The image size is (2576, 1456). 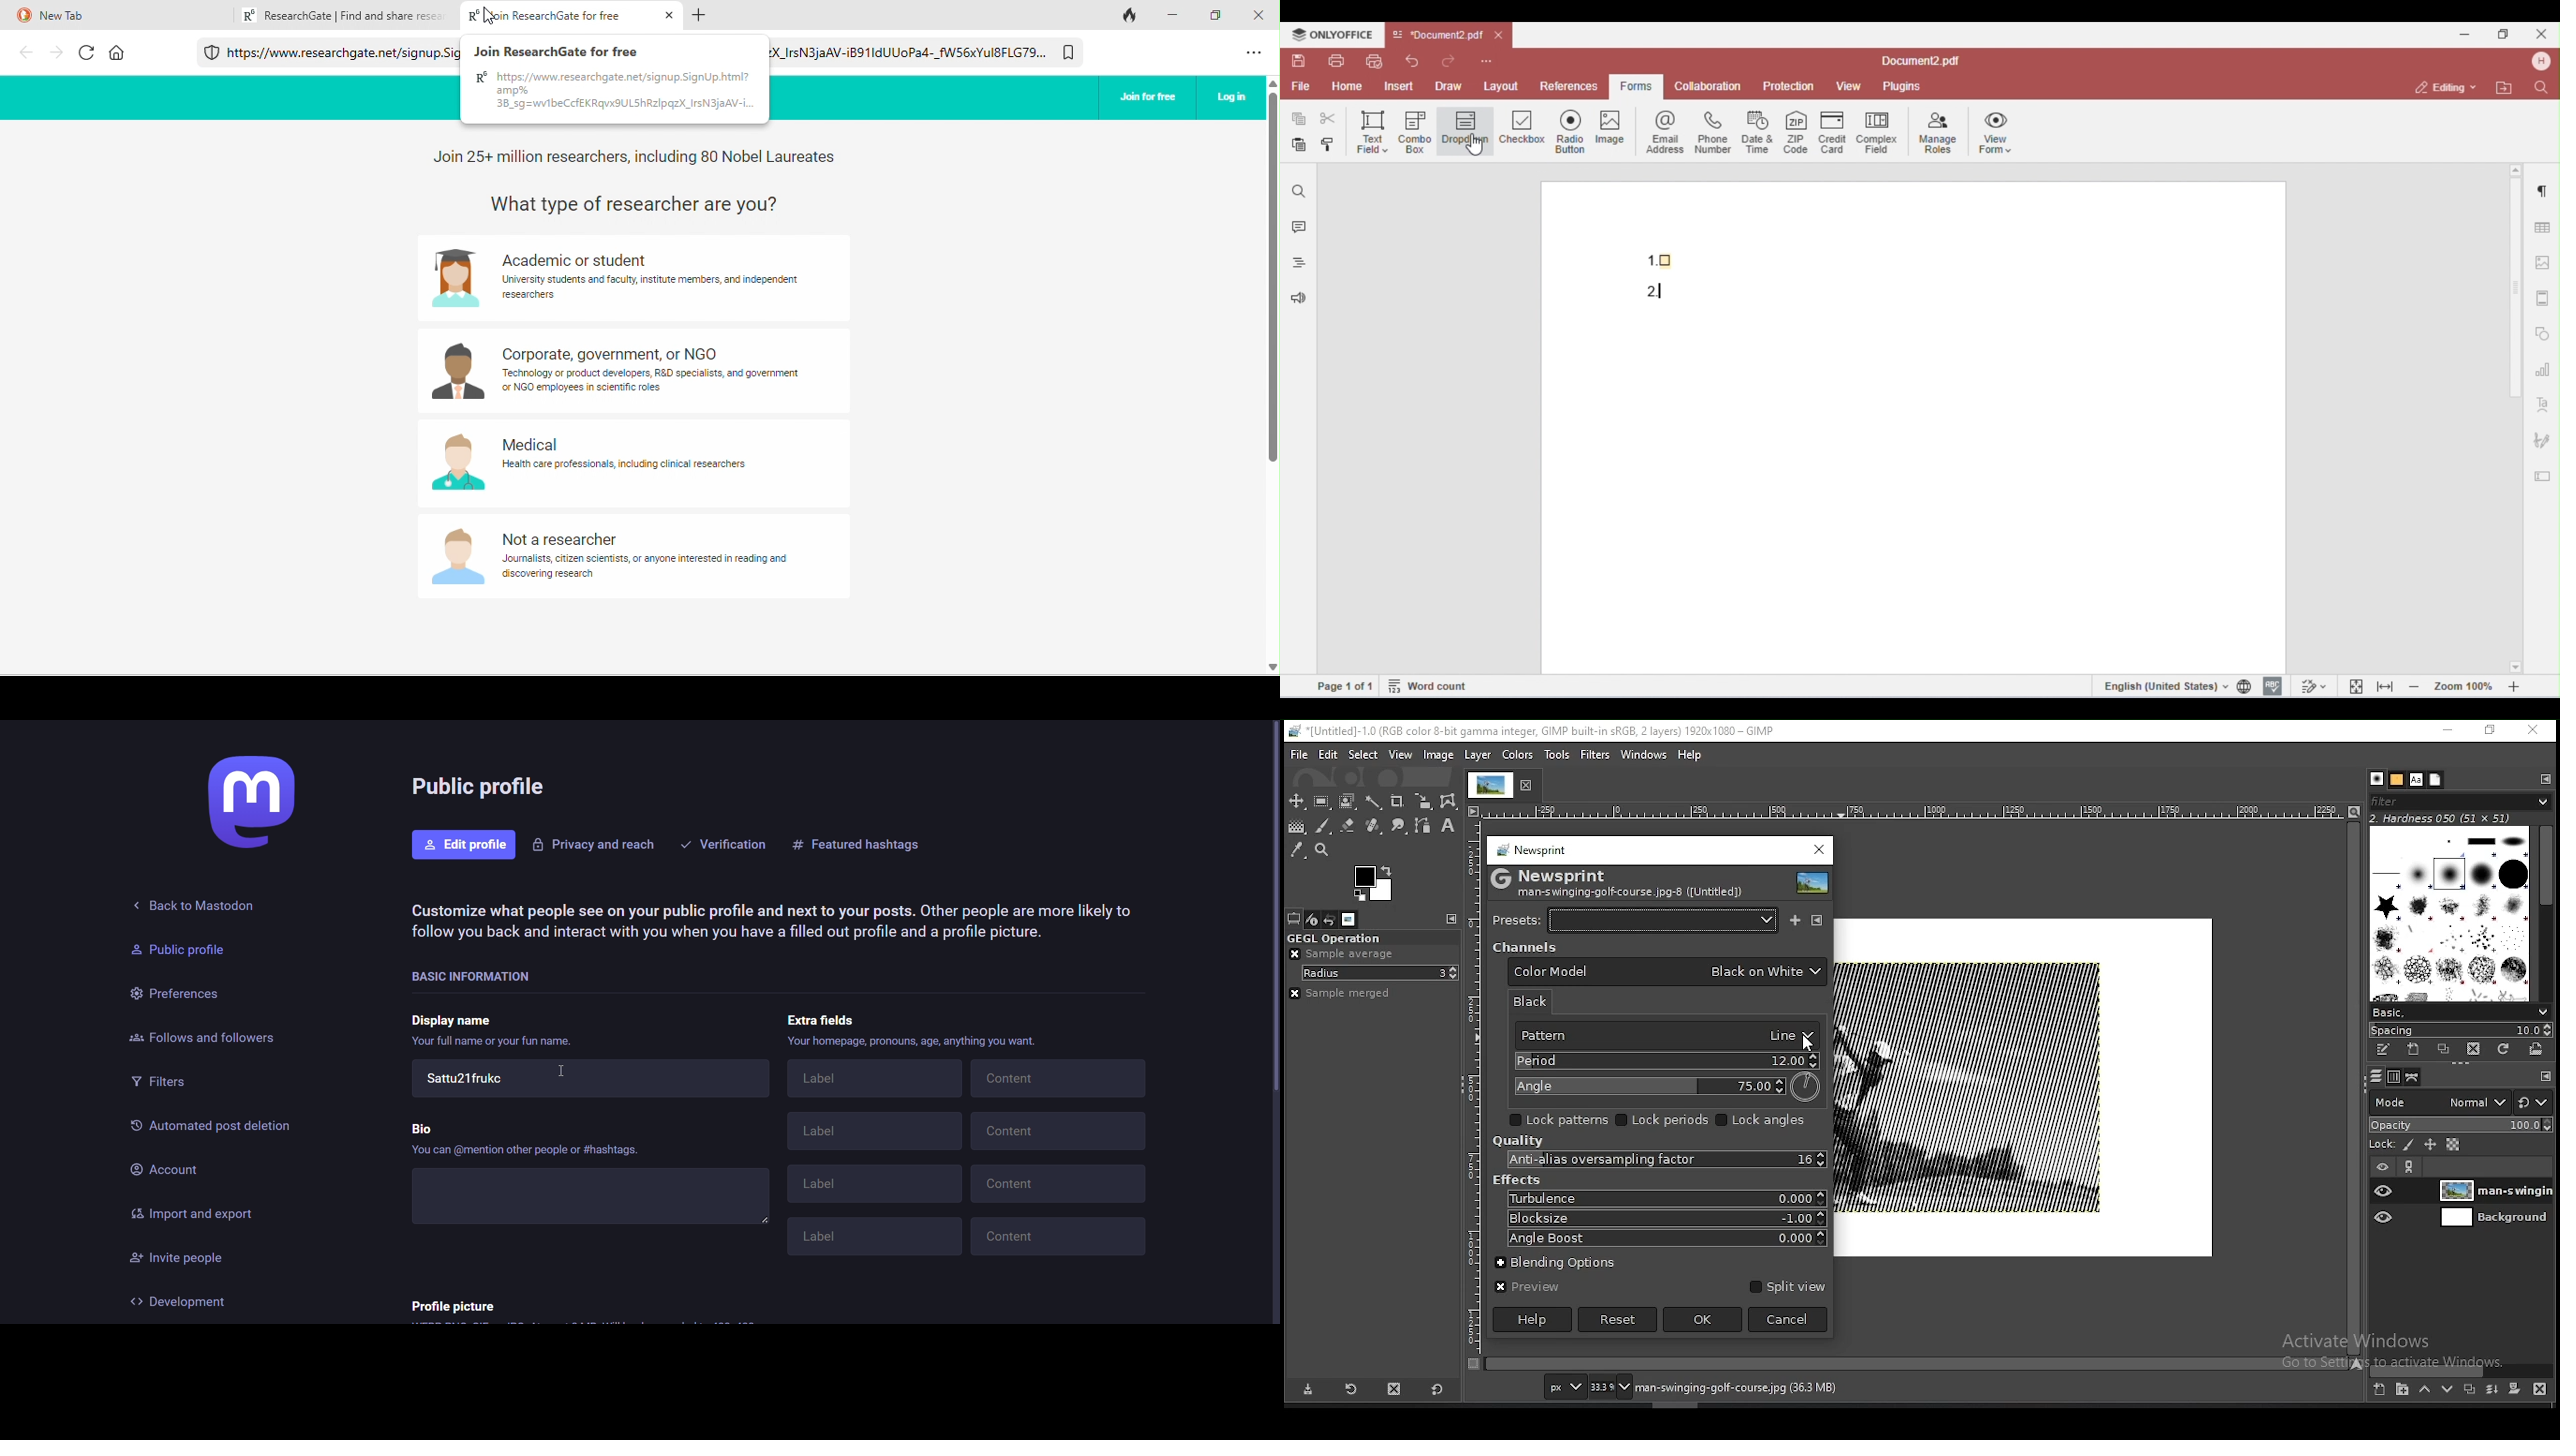 What do you see at coordinates (1421, 825) in the screenshot?
I see `paths tool` at bounding box center [1421, 825].